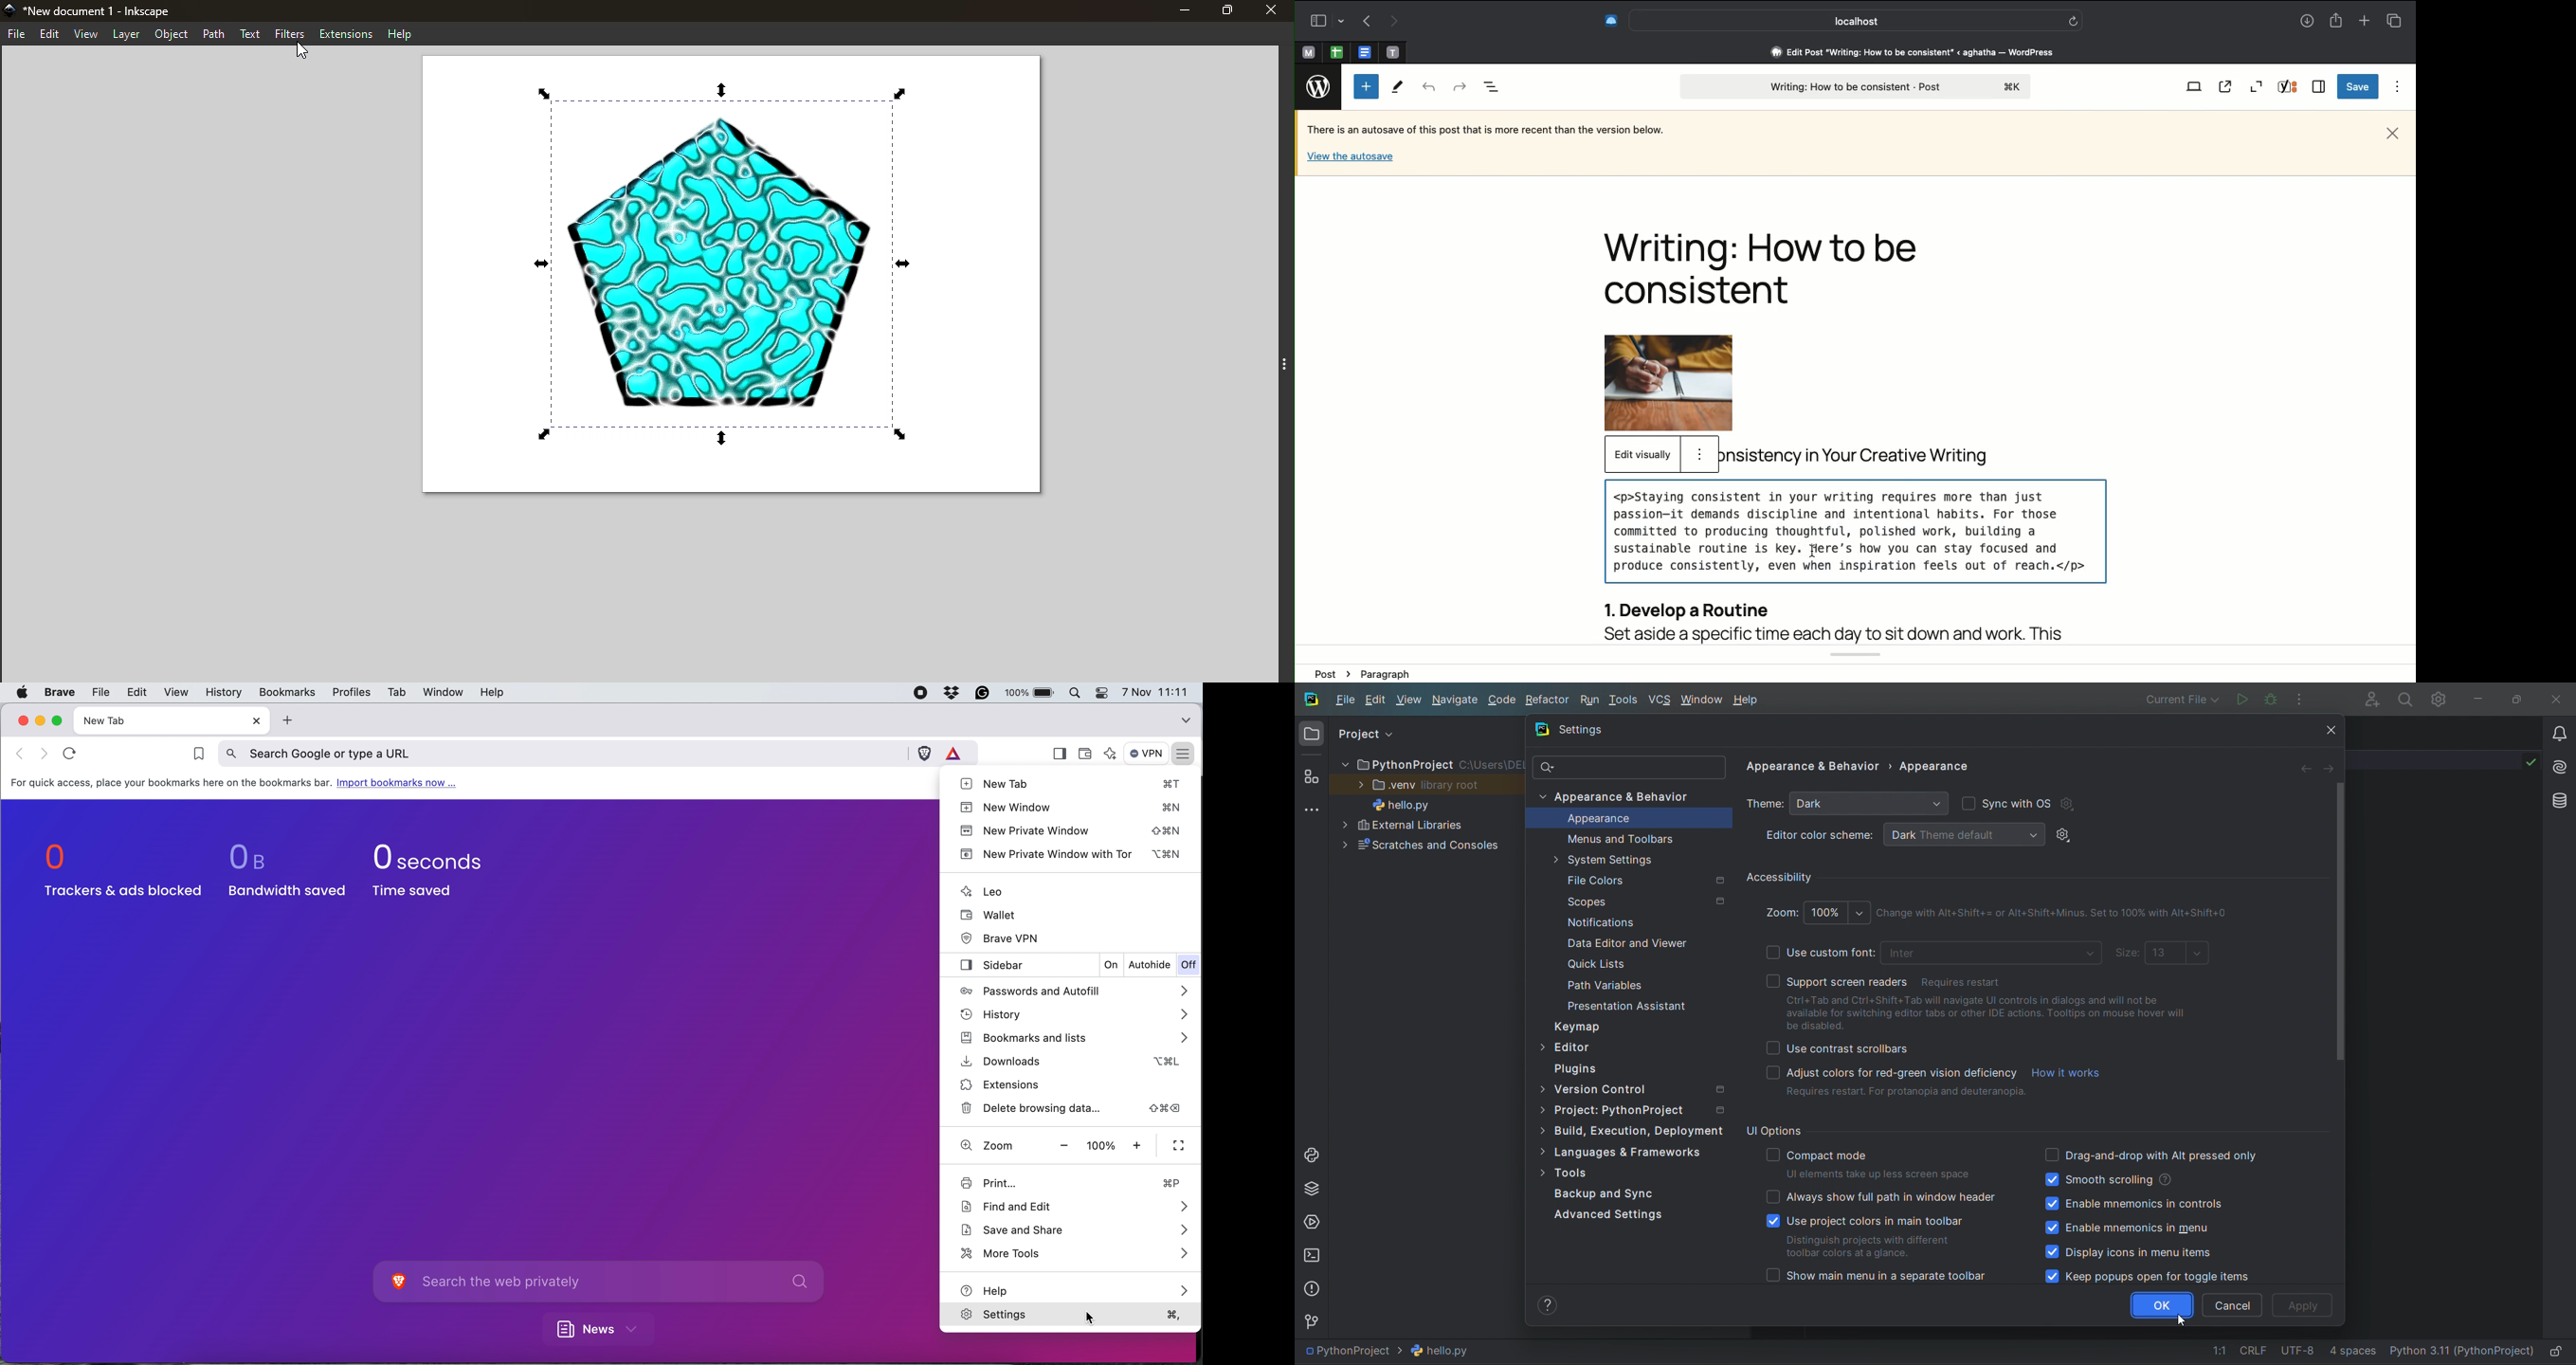 The image size is (2576, 1372). What do you see at coordinates (1769, 268) in the screenshot?
I see `Title` at bounding box center [1769, 268].